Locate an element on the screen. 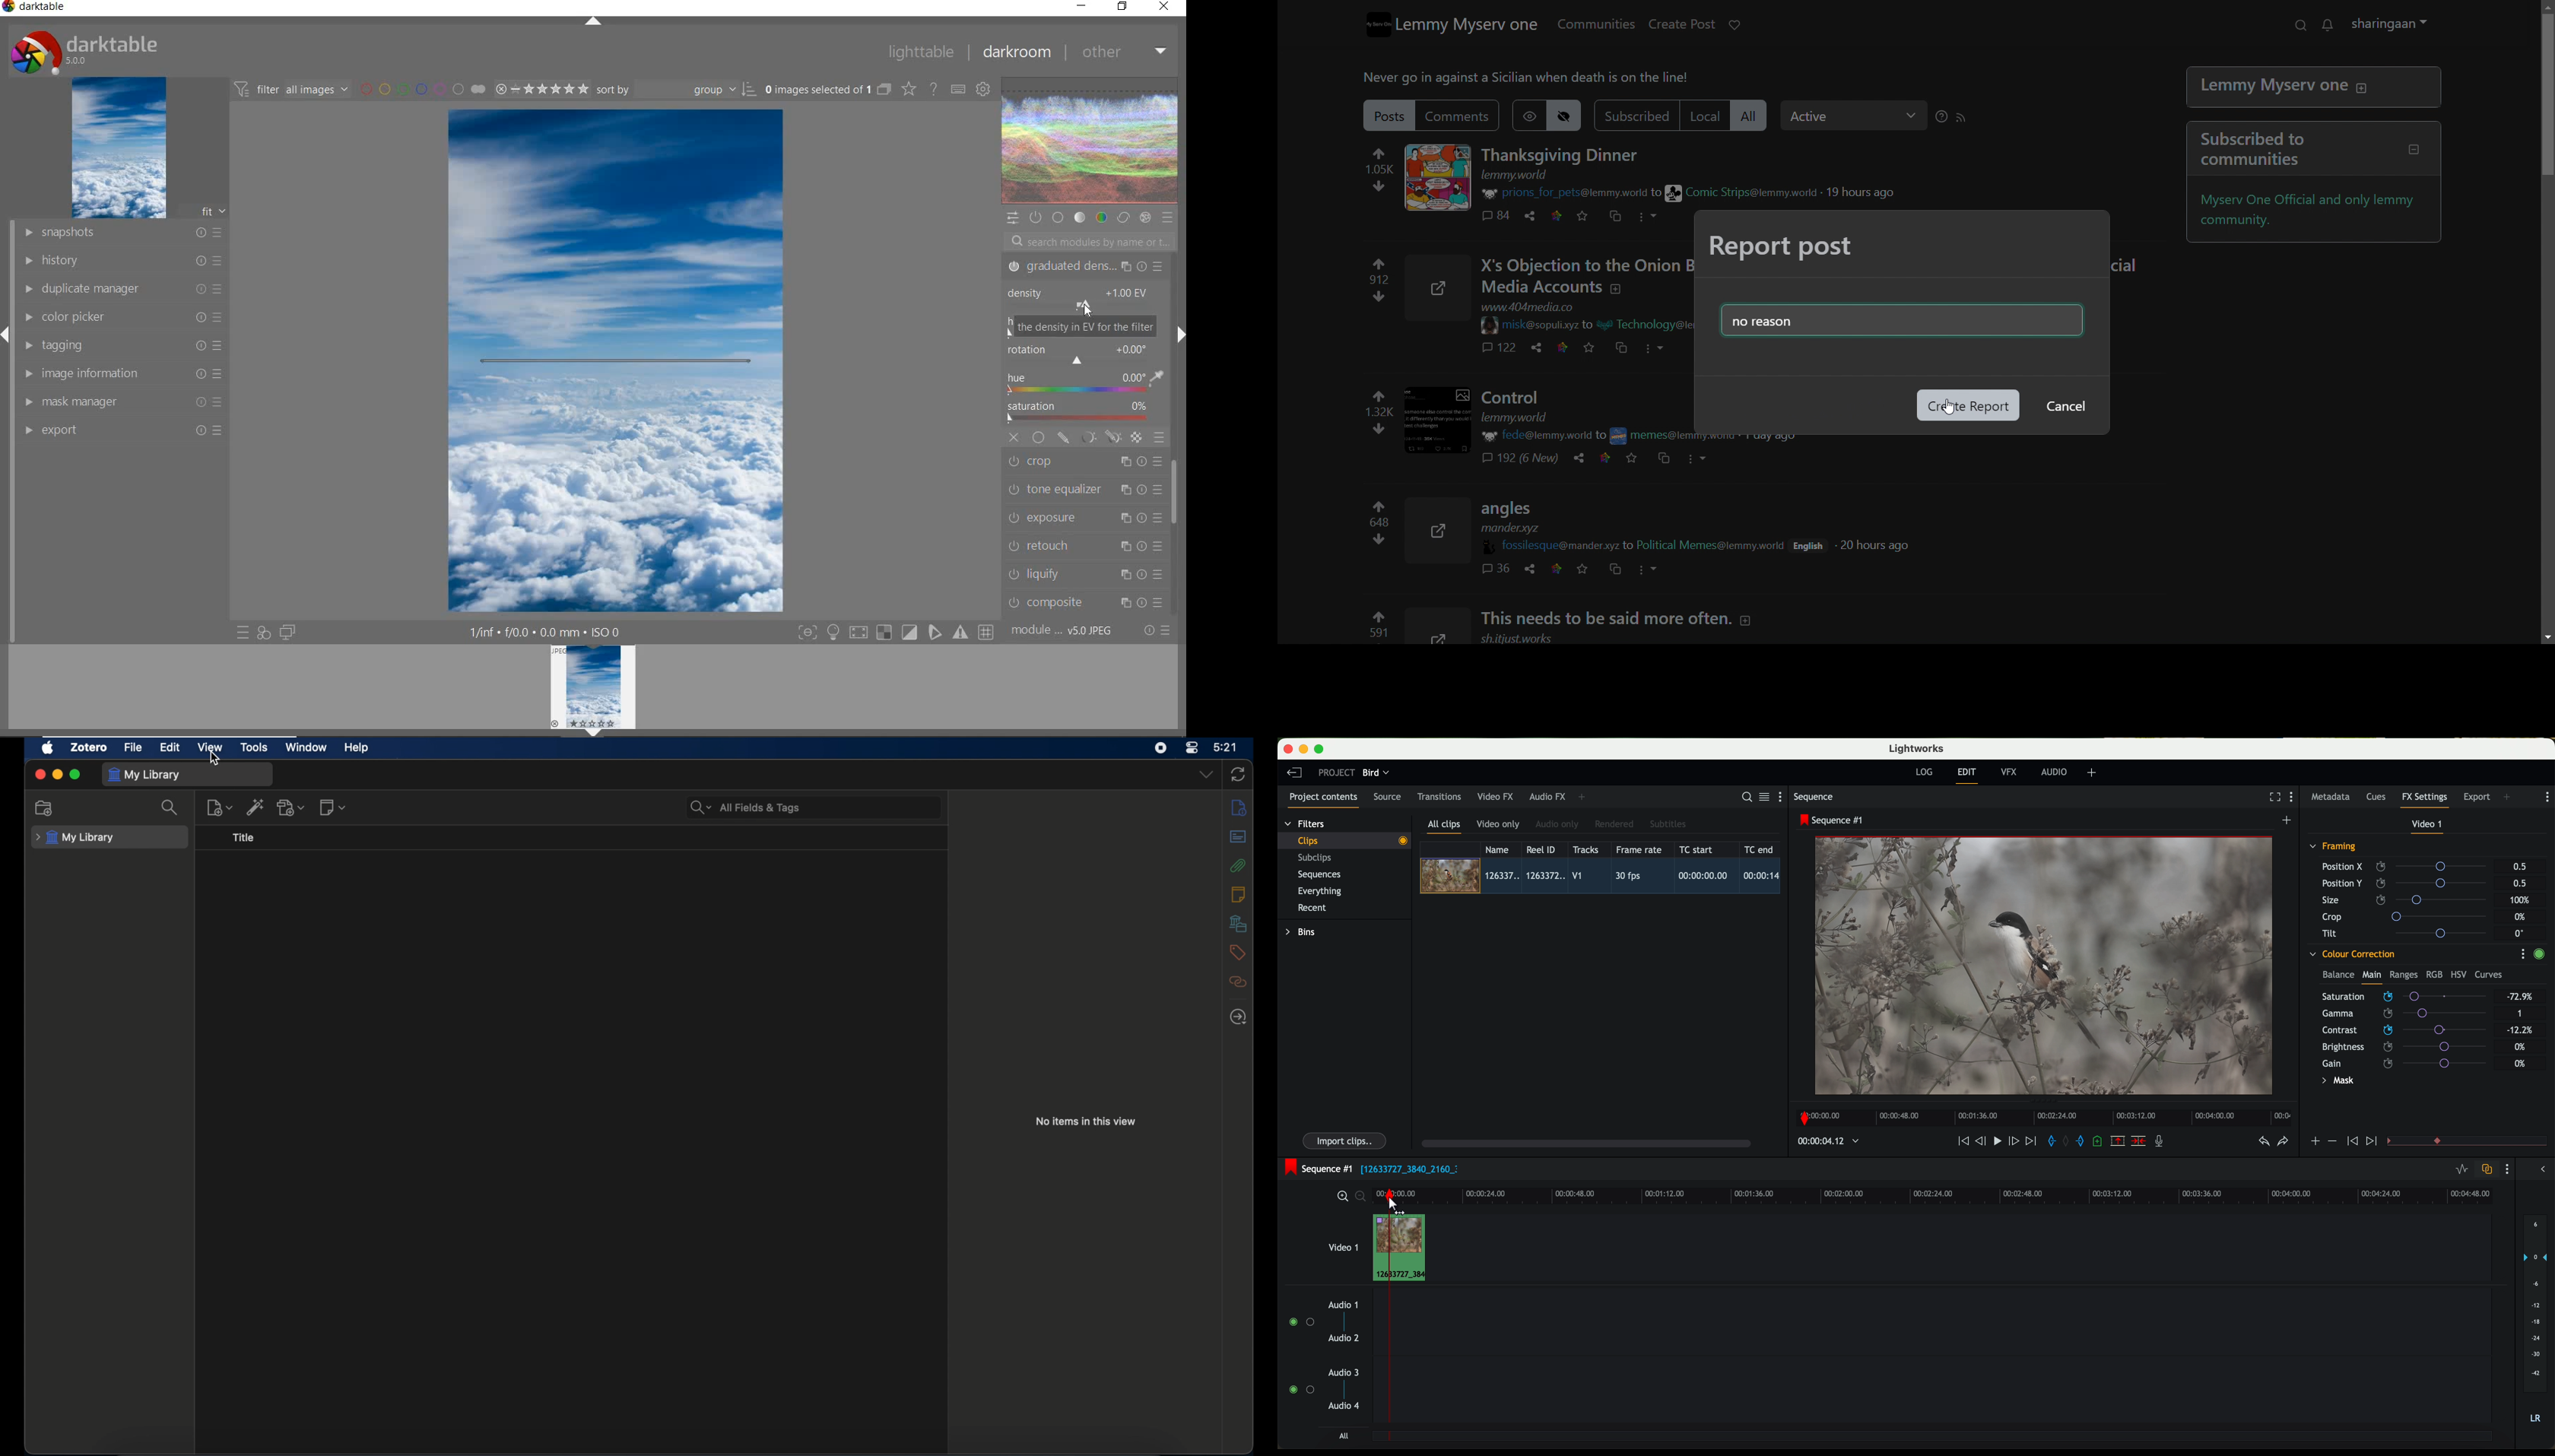 This screenshot has width=2576, height=1456. dropdown is located at coordinates (1205, 775).